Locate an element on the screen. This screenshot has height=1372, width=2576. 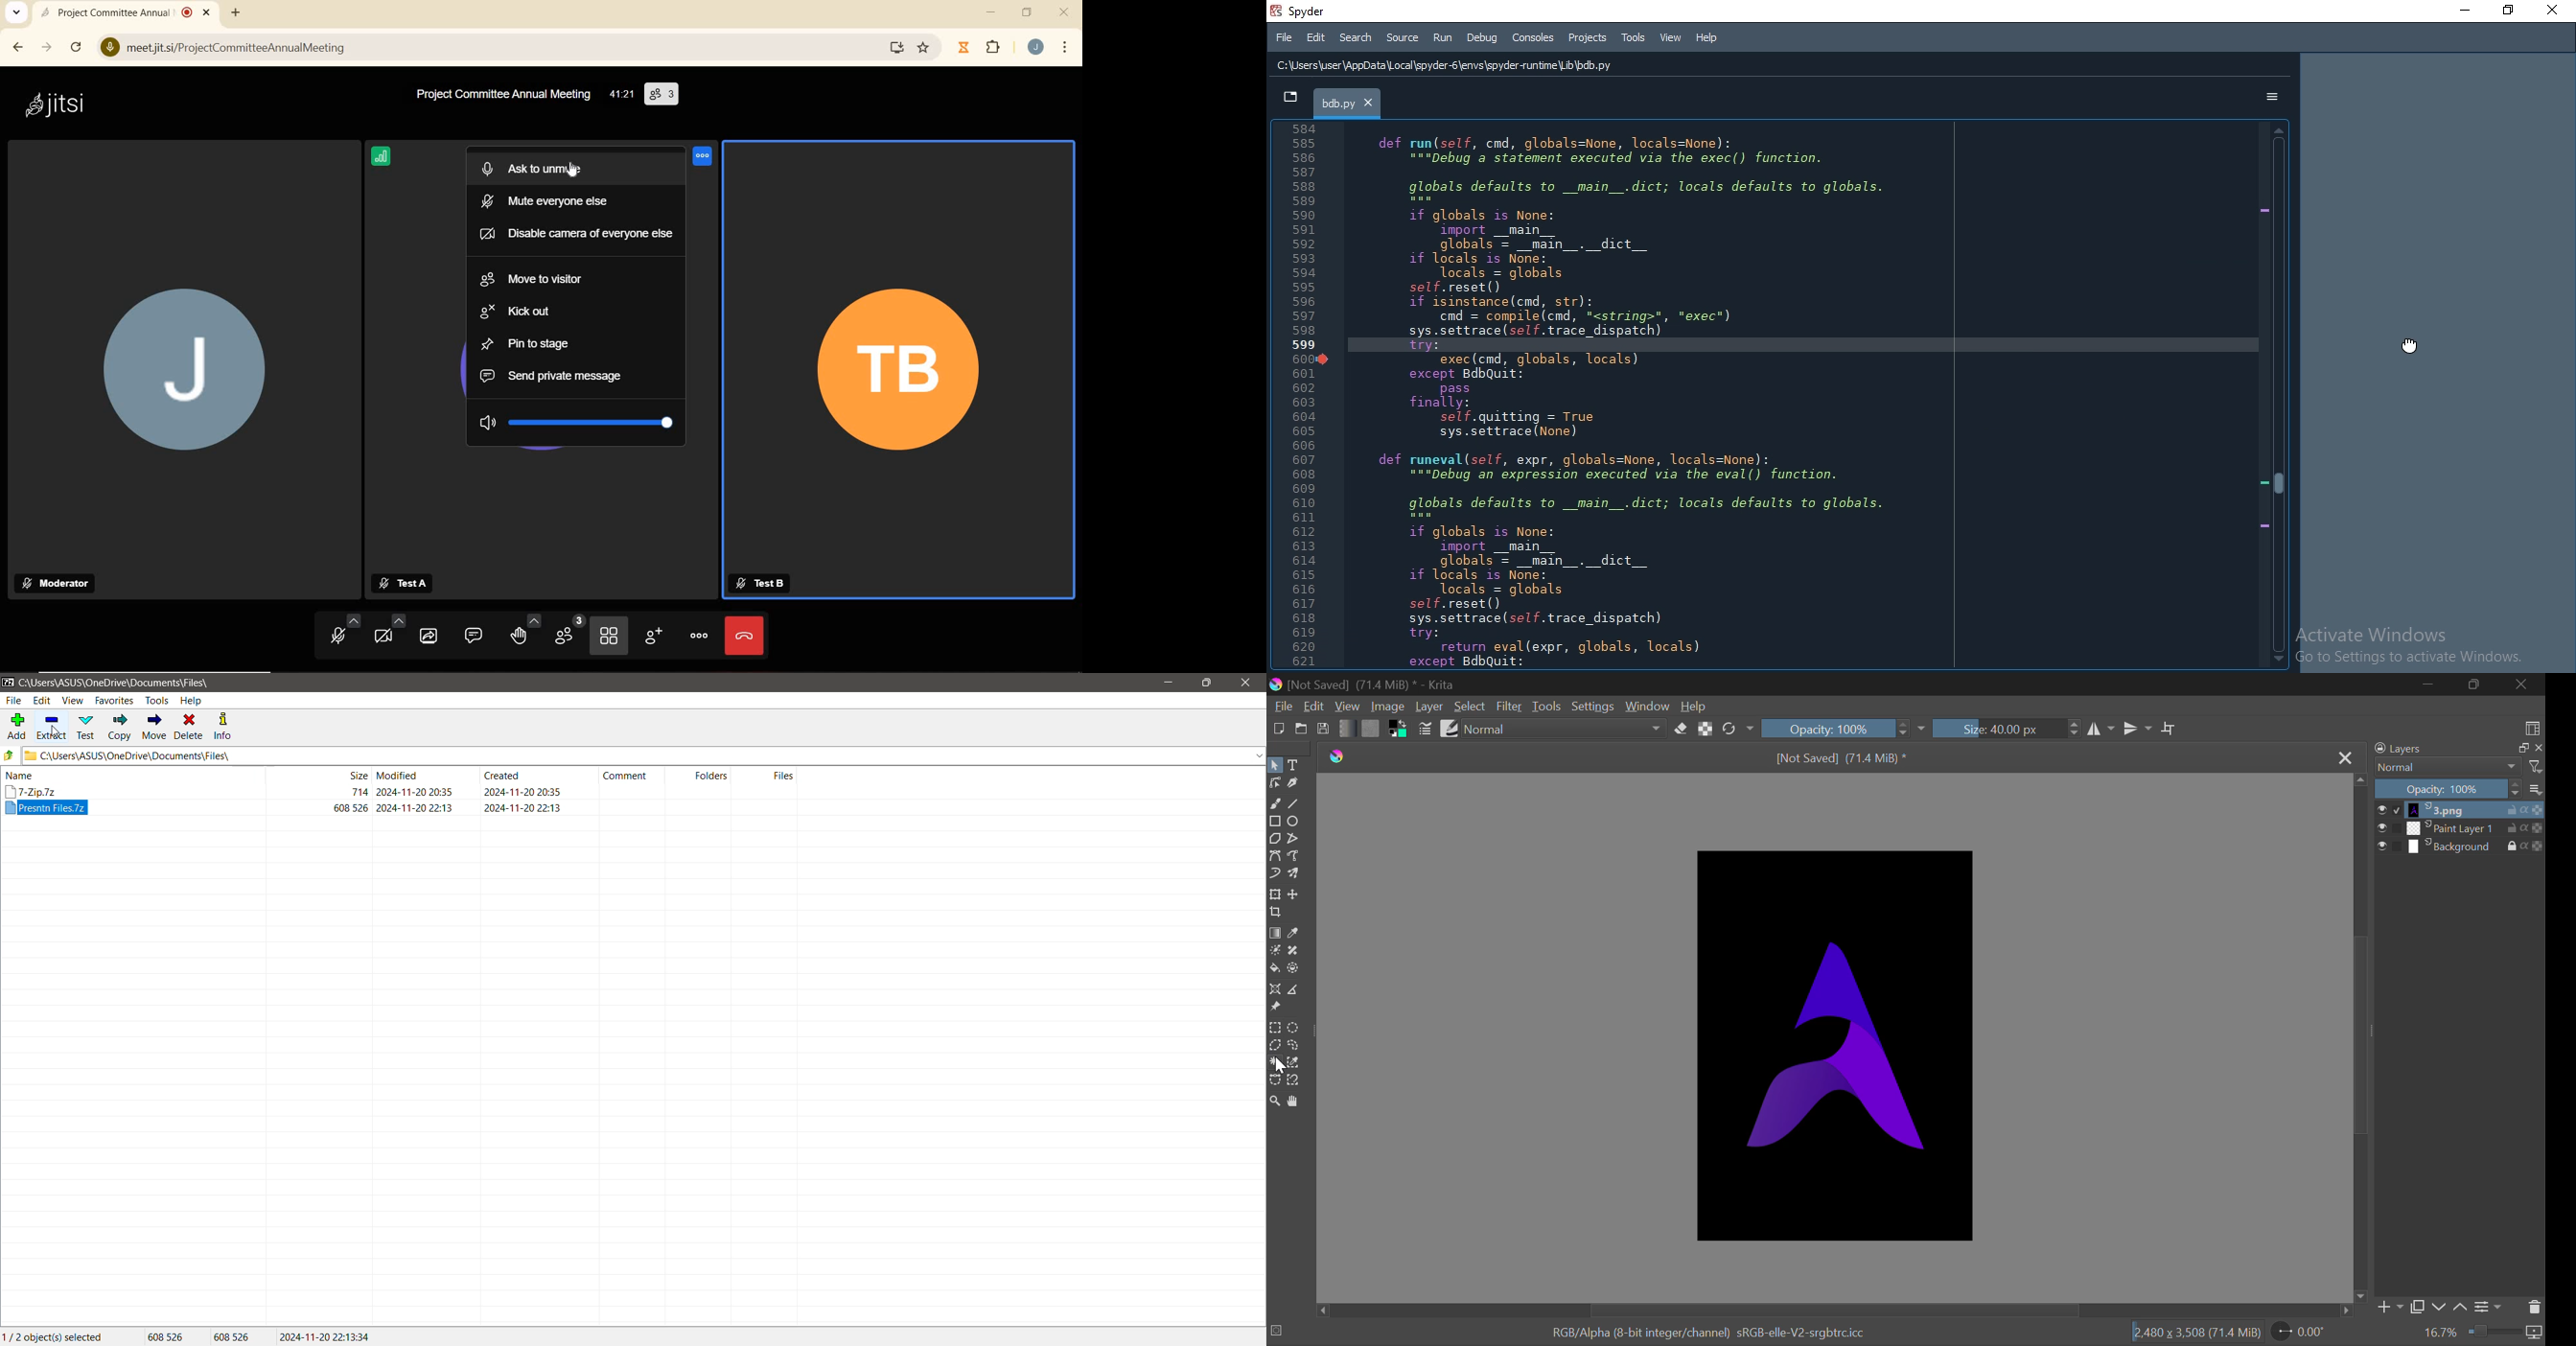
docked pane is located at coordinates (2434, 363).